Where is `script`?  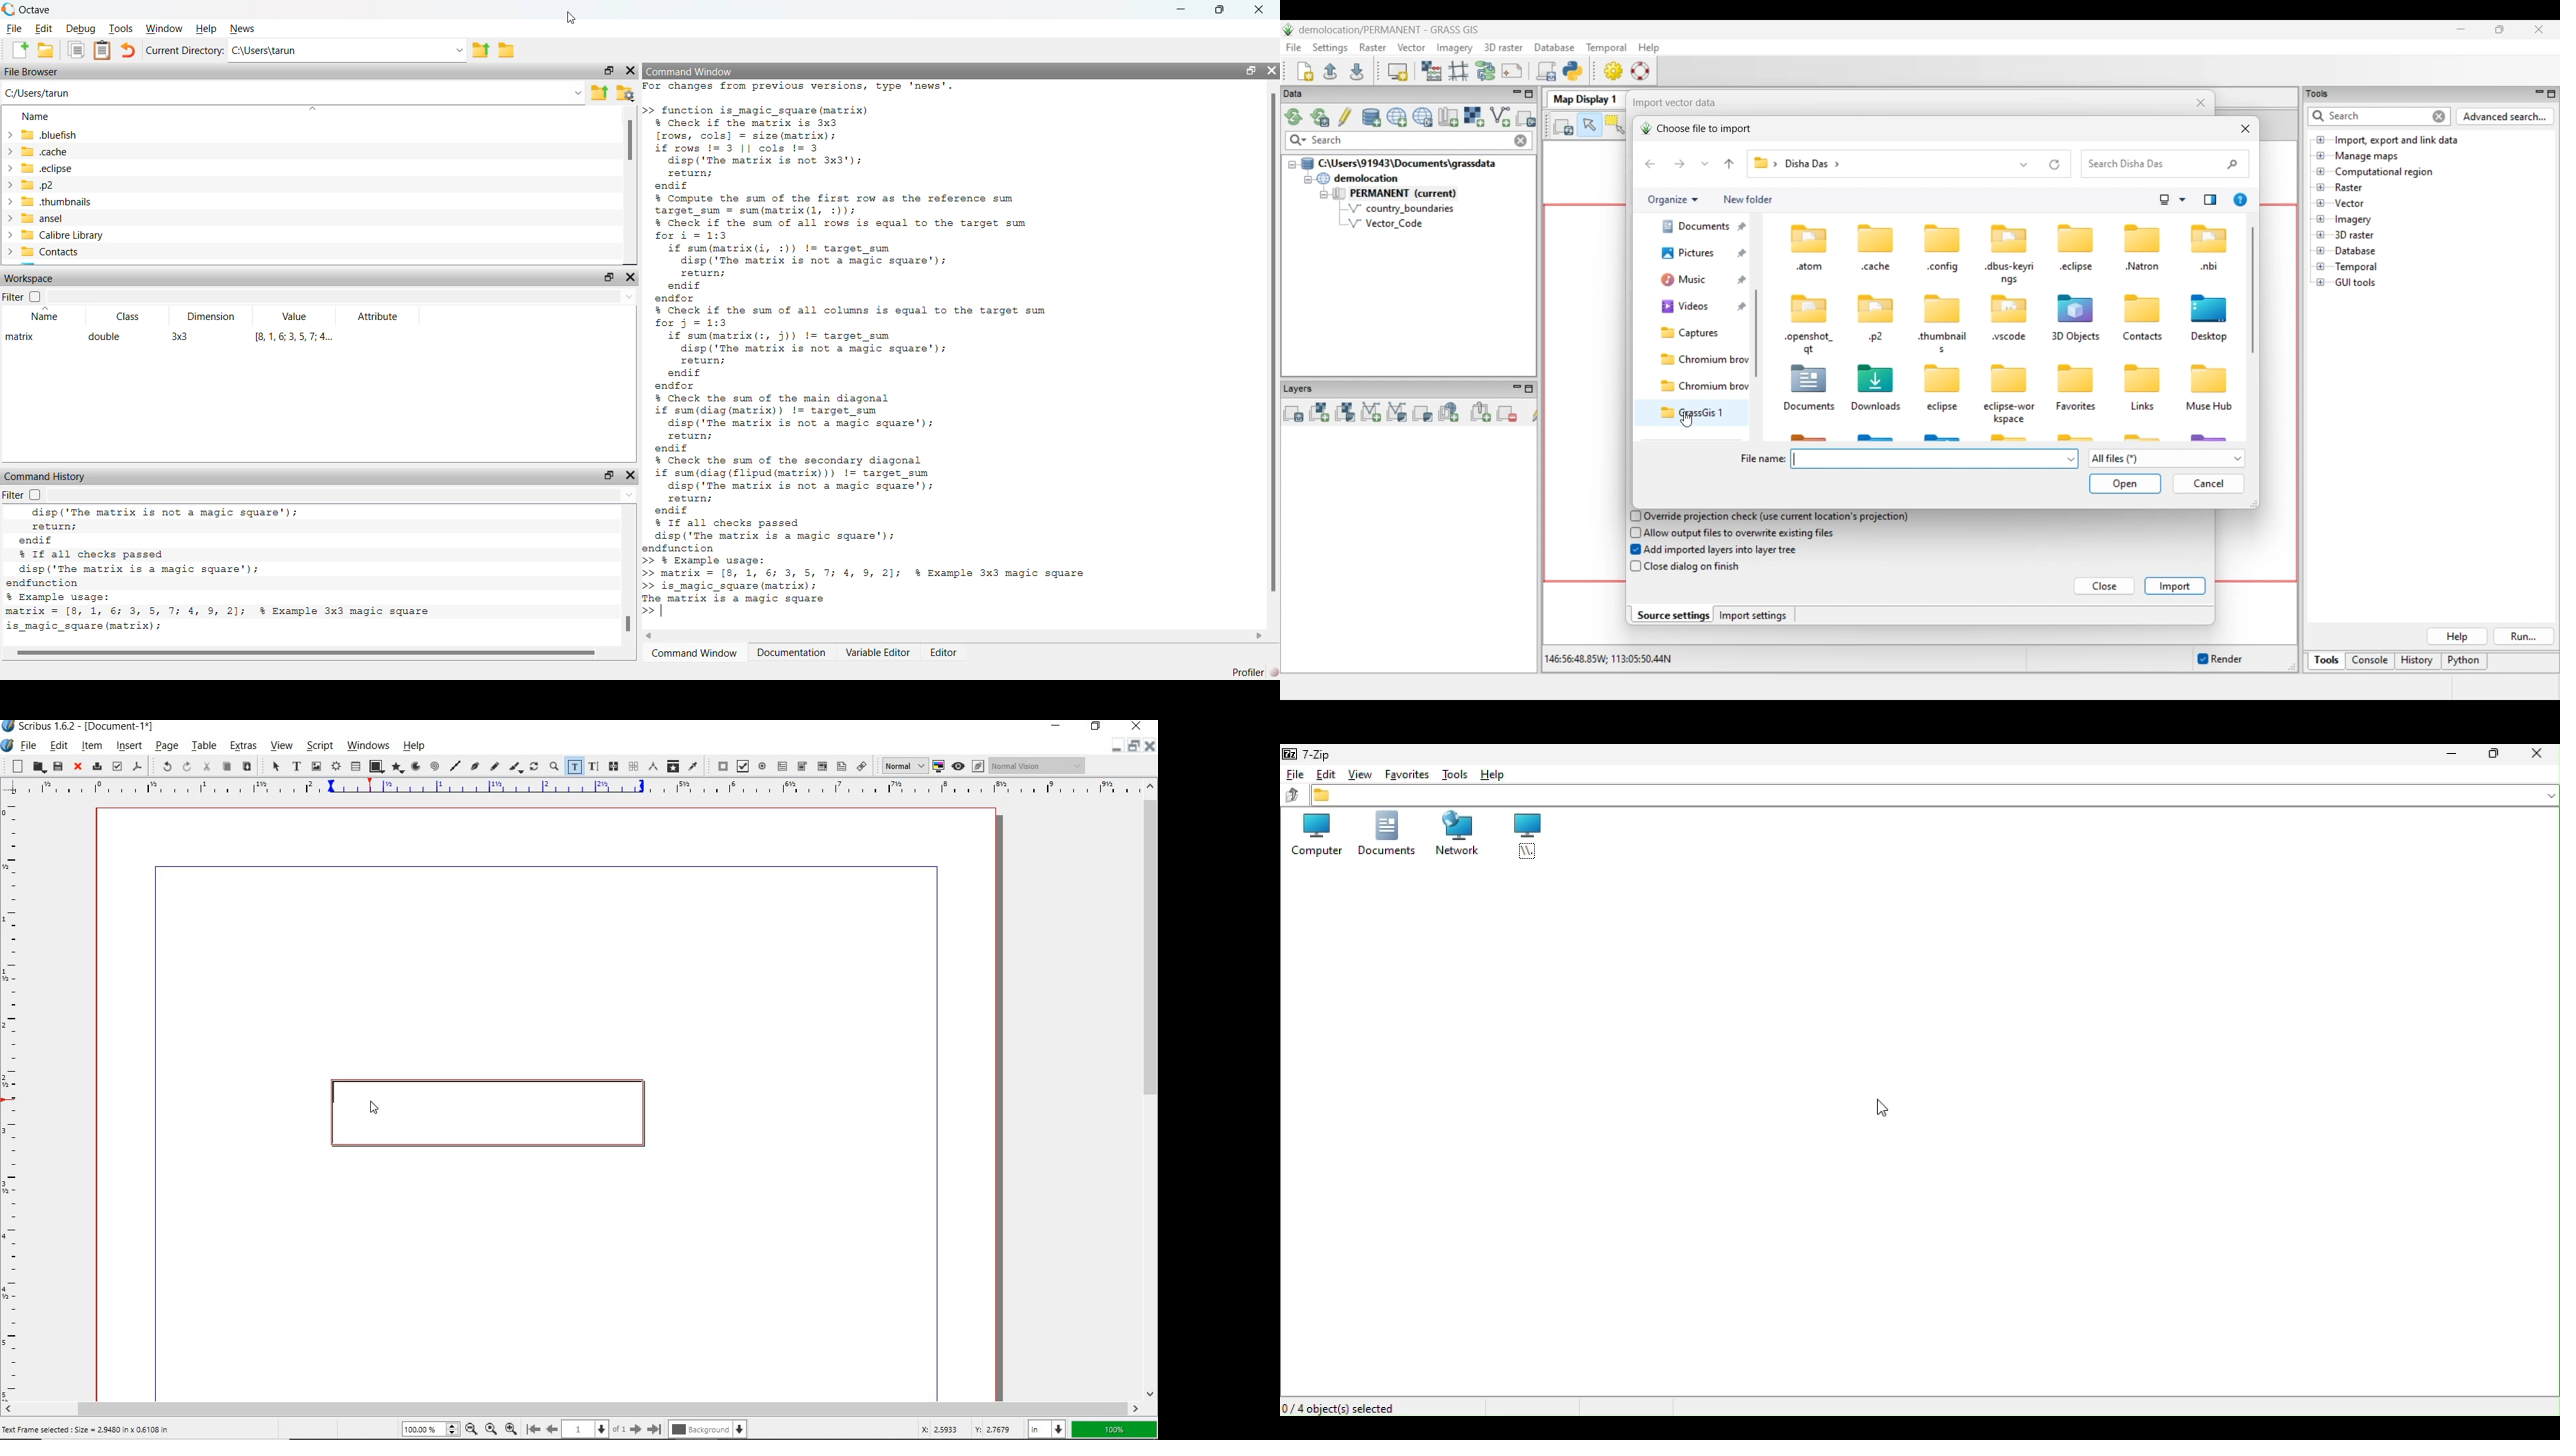 script is located at coordinates (318, 746).